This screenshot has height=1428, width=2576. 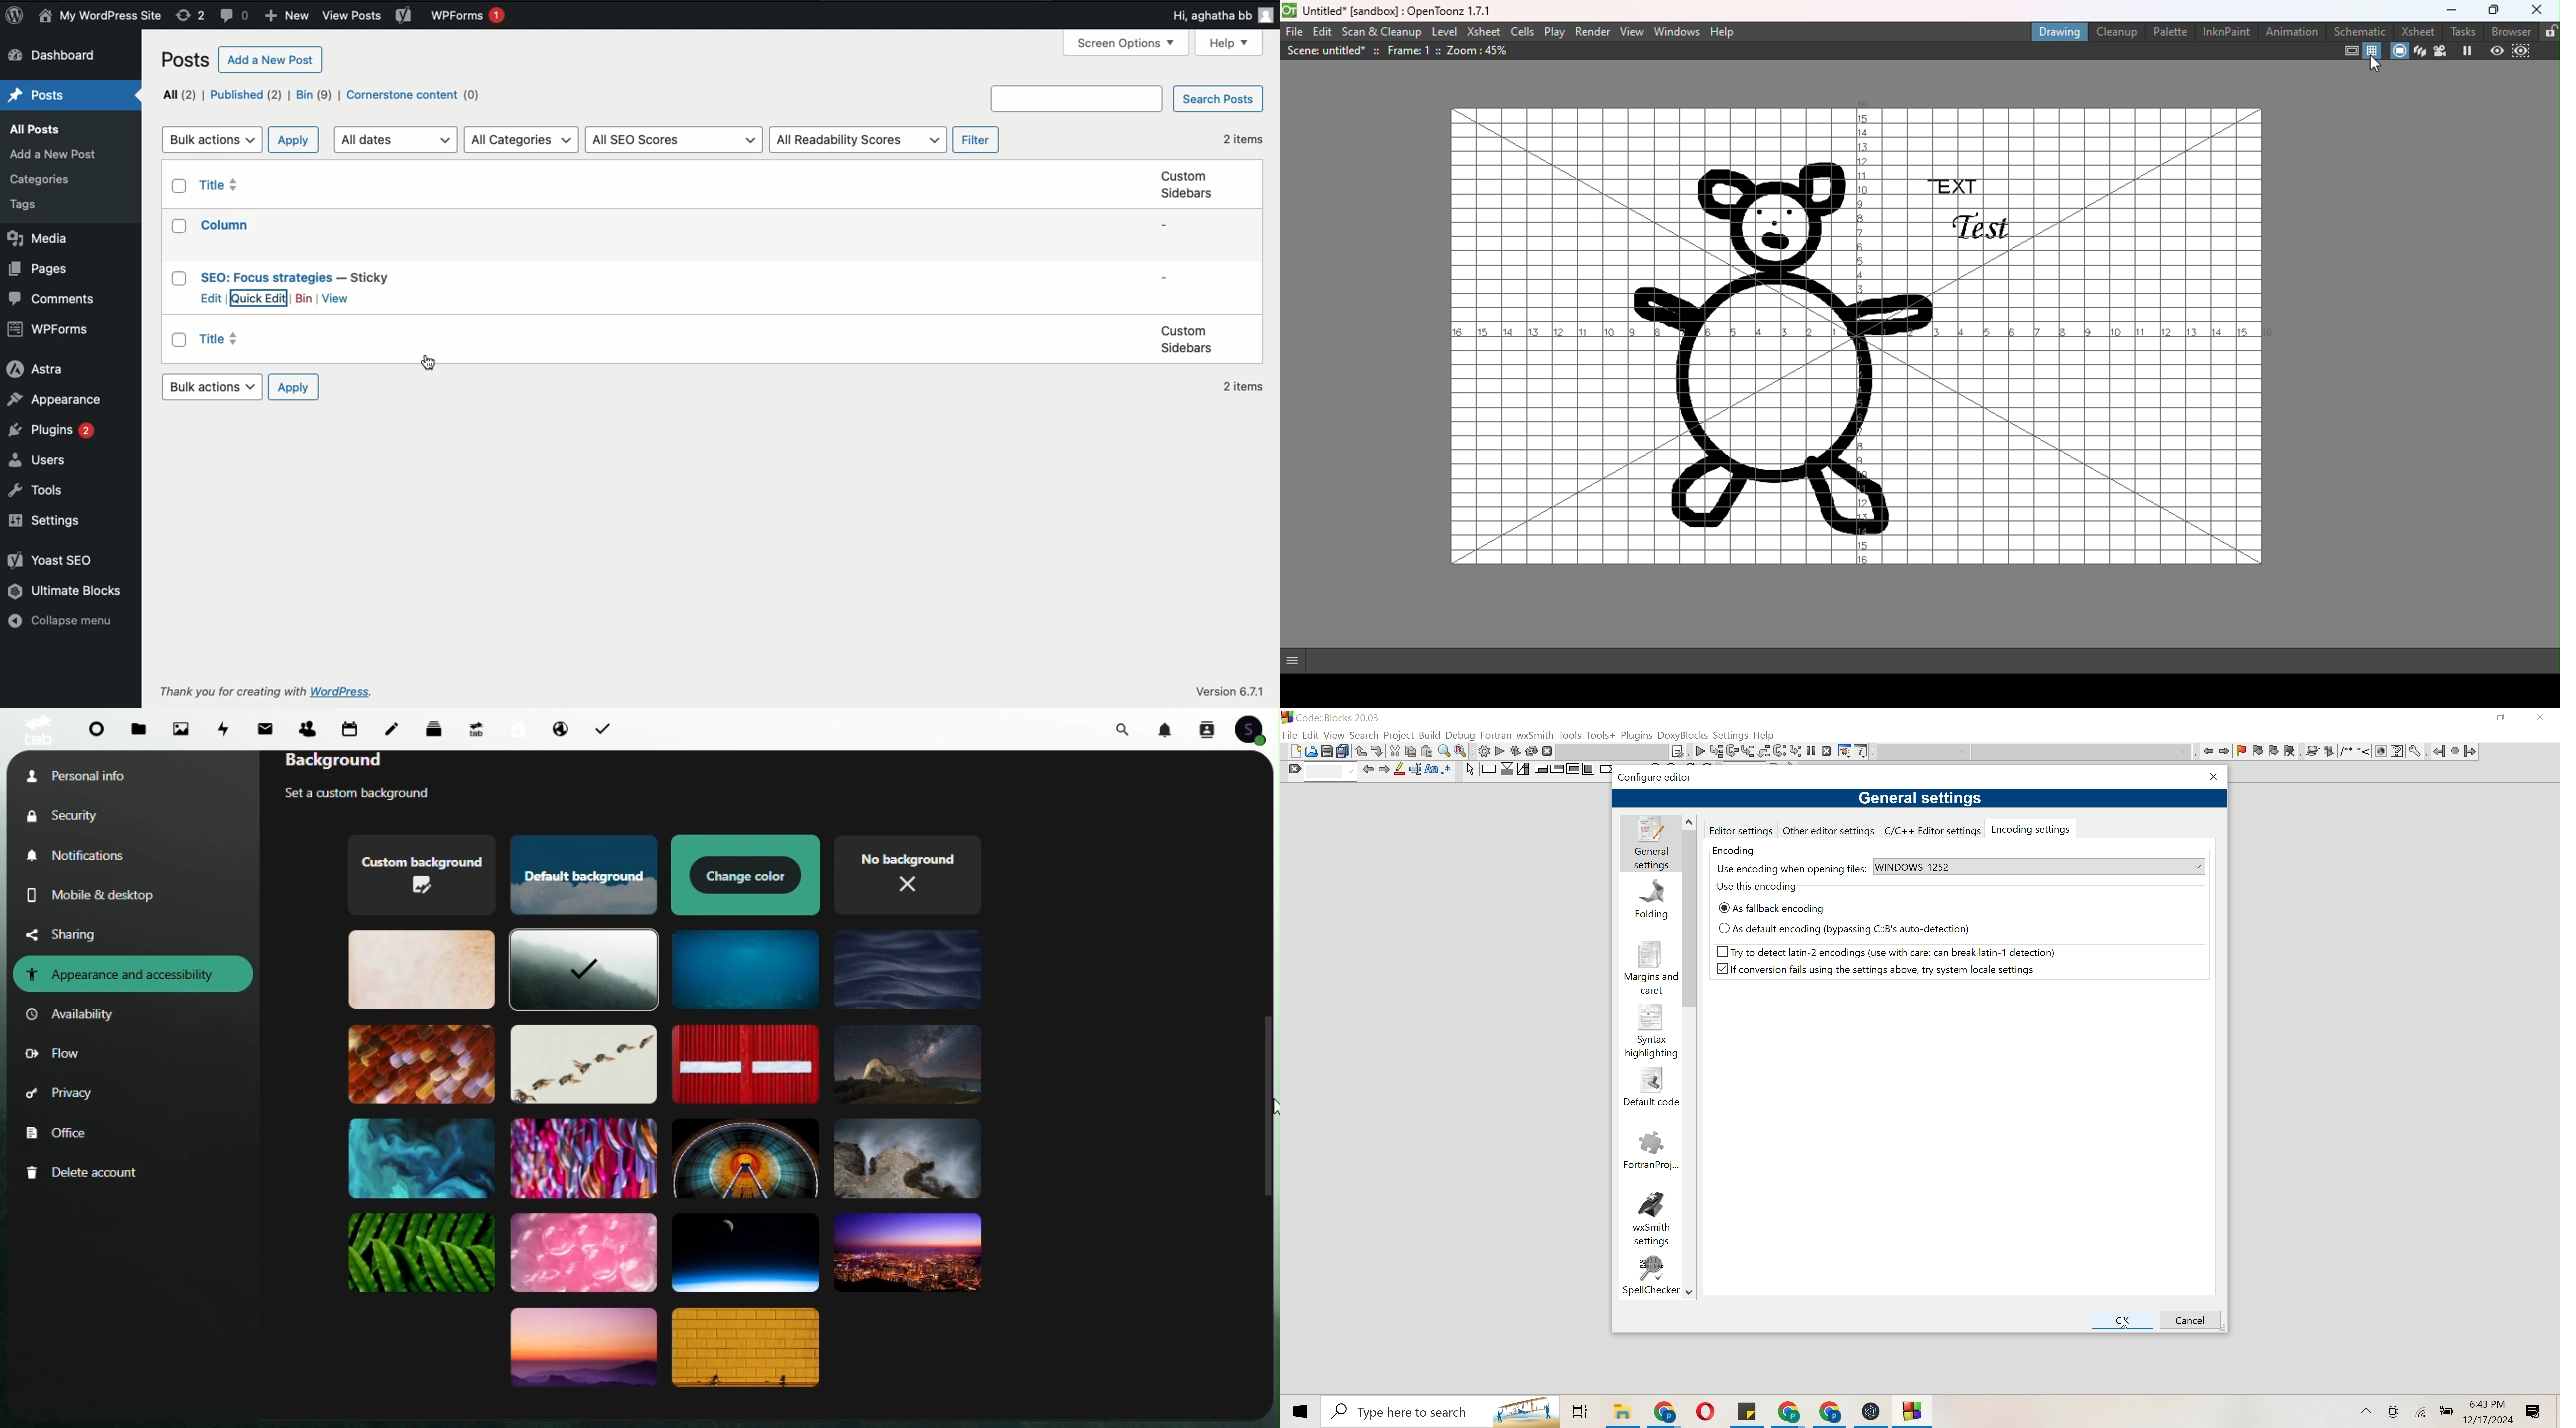 What do you see at coordinates (1660, 775) in the screenshot?
I see `Configure editor` at bounding box center [1660, 775].